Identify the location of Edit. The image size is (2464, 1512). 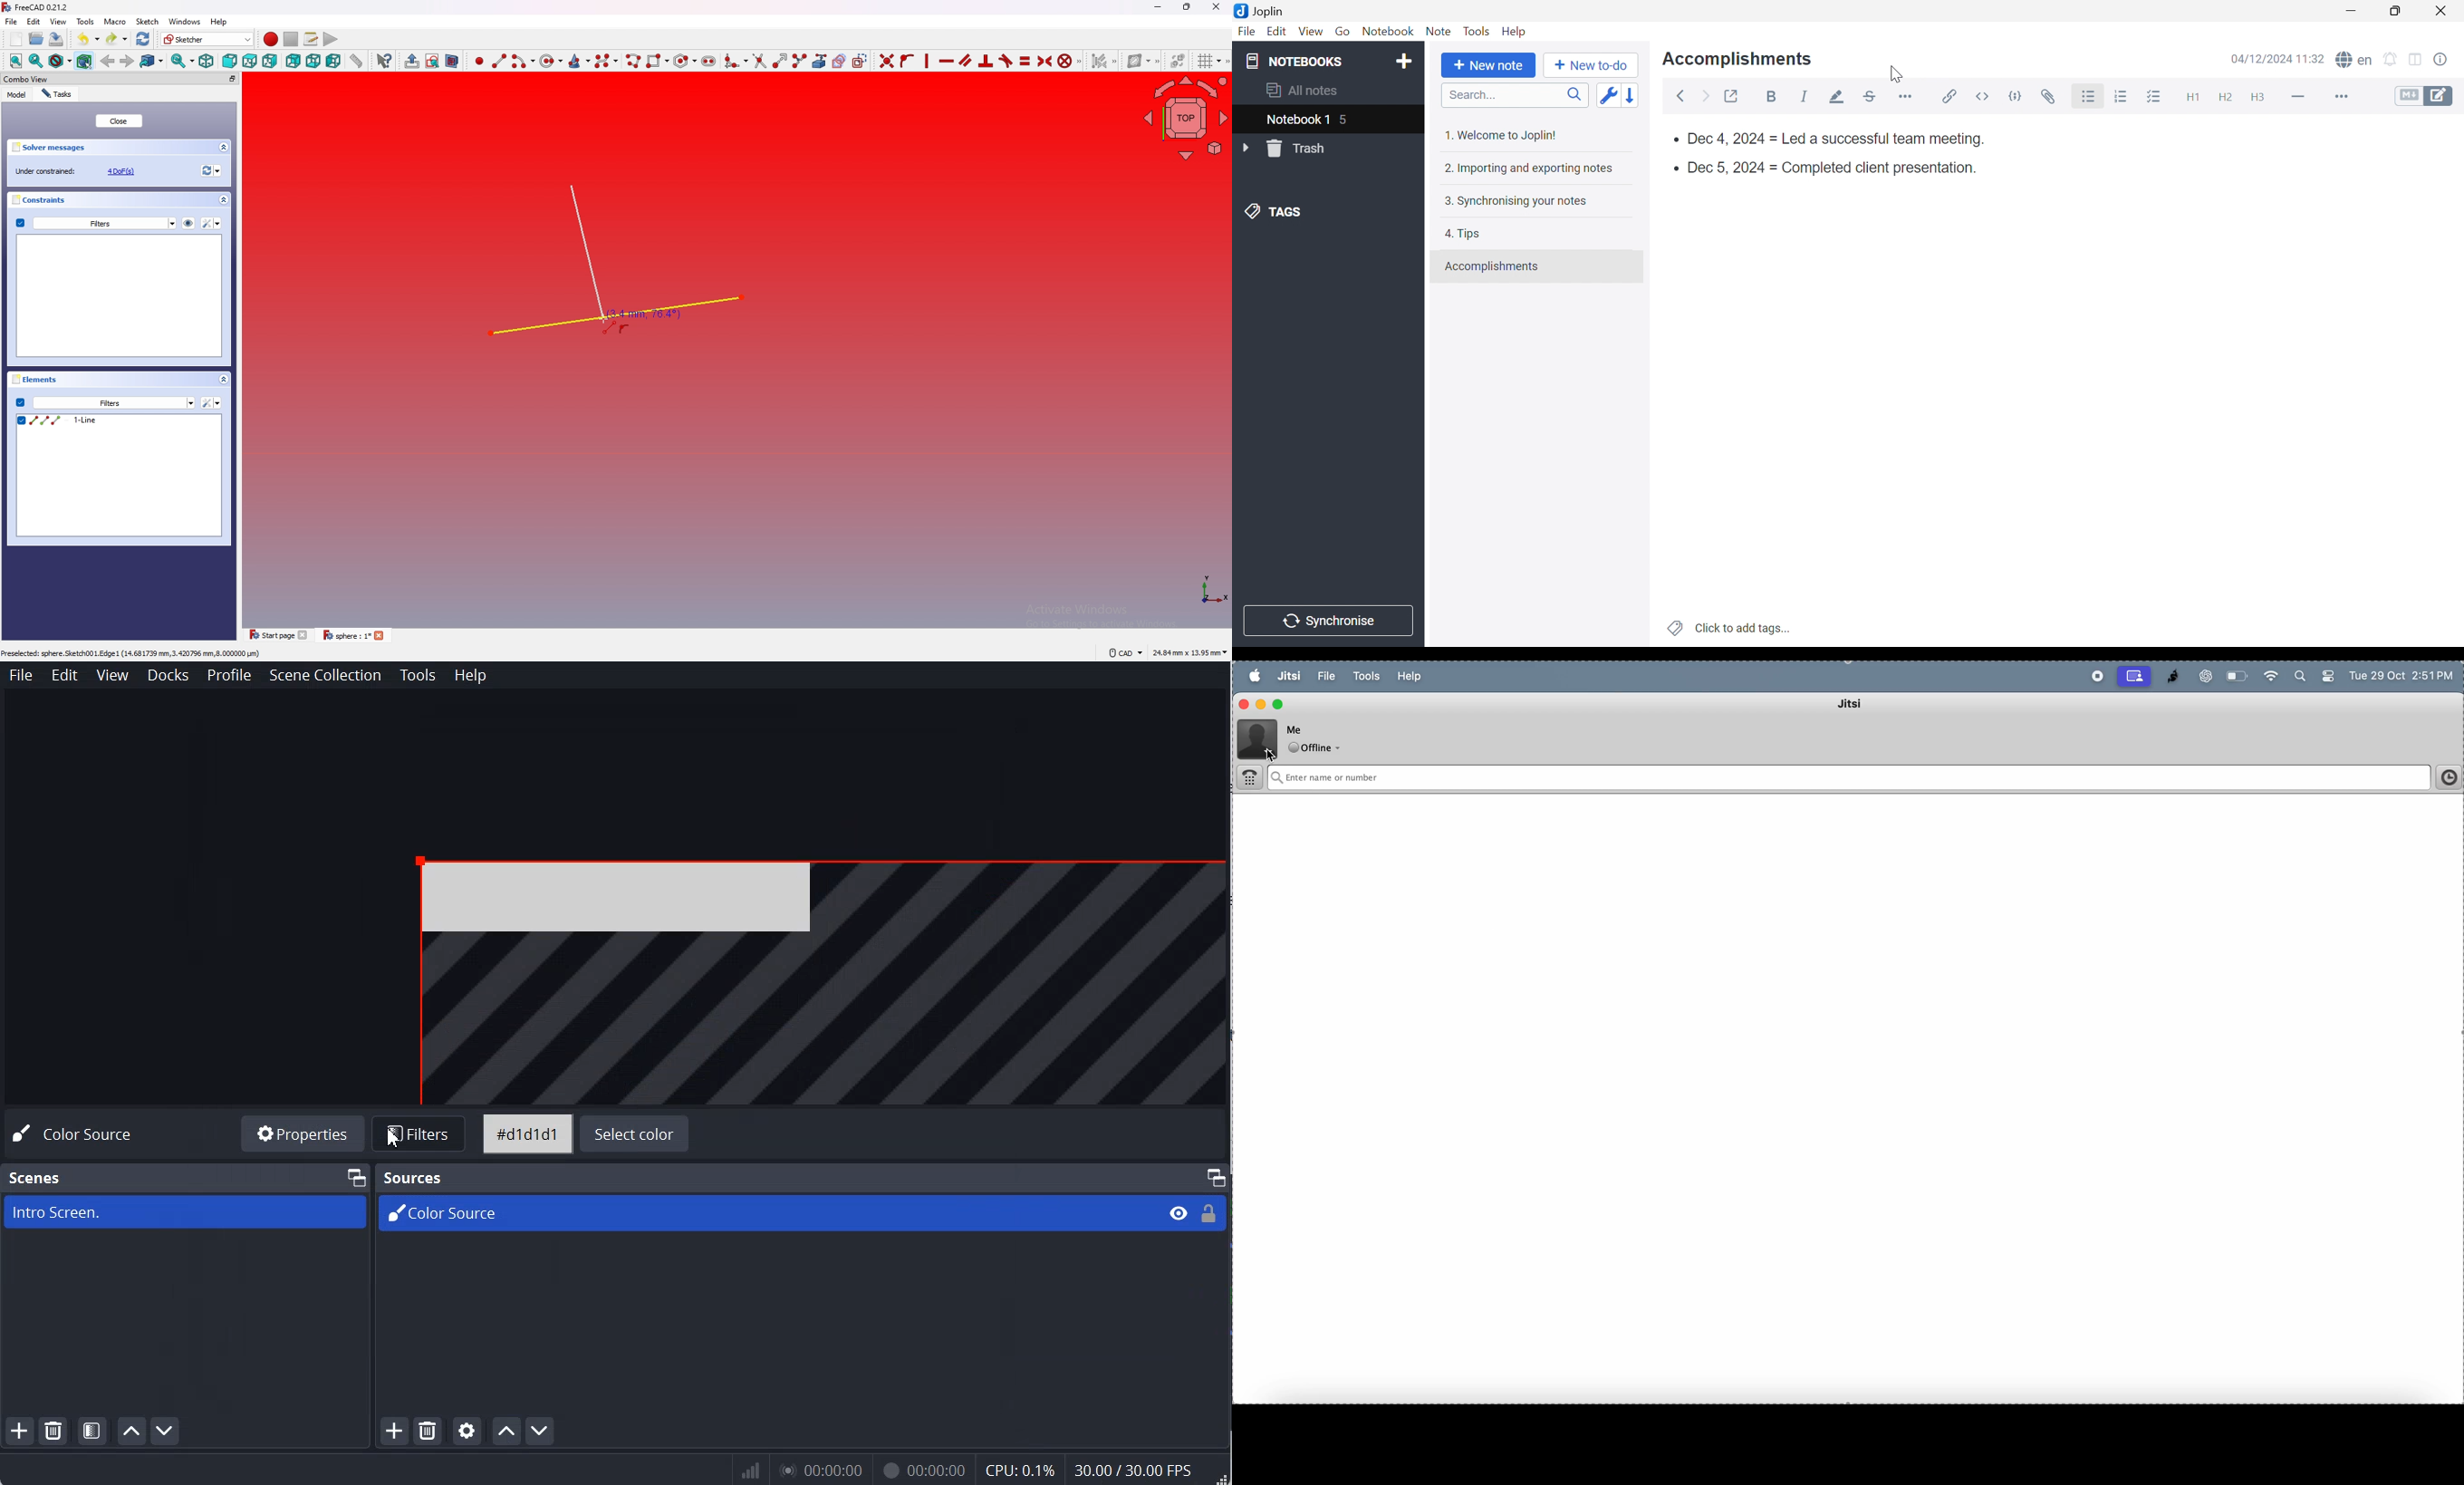
(1279, 33).